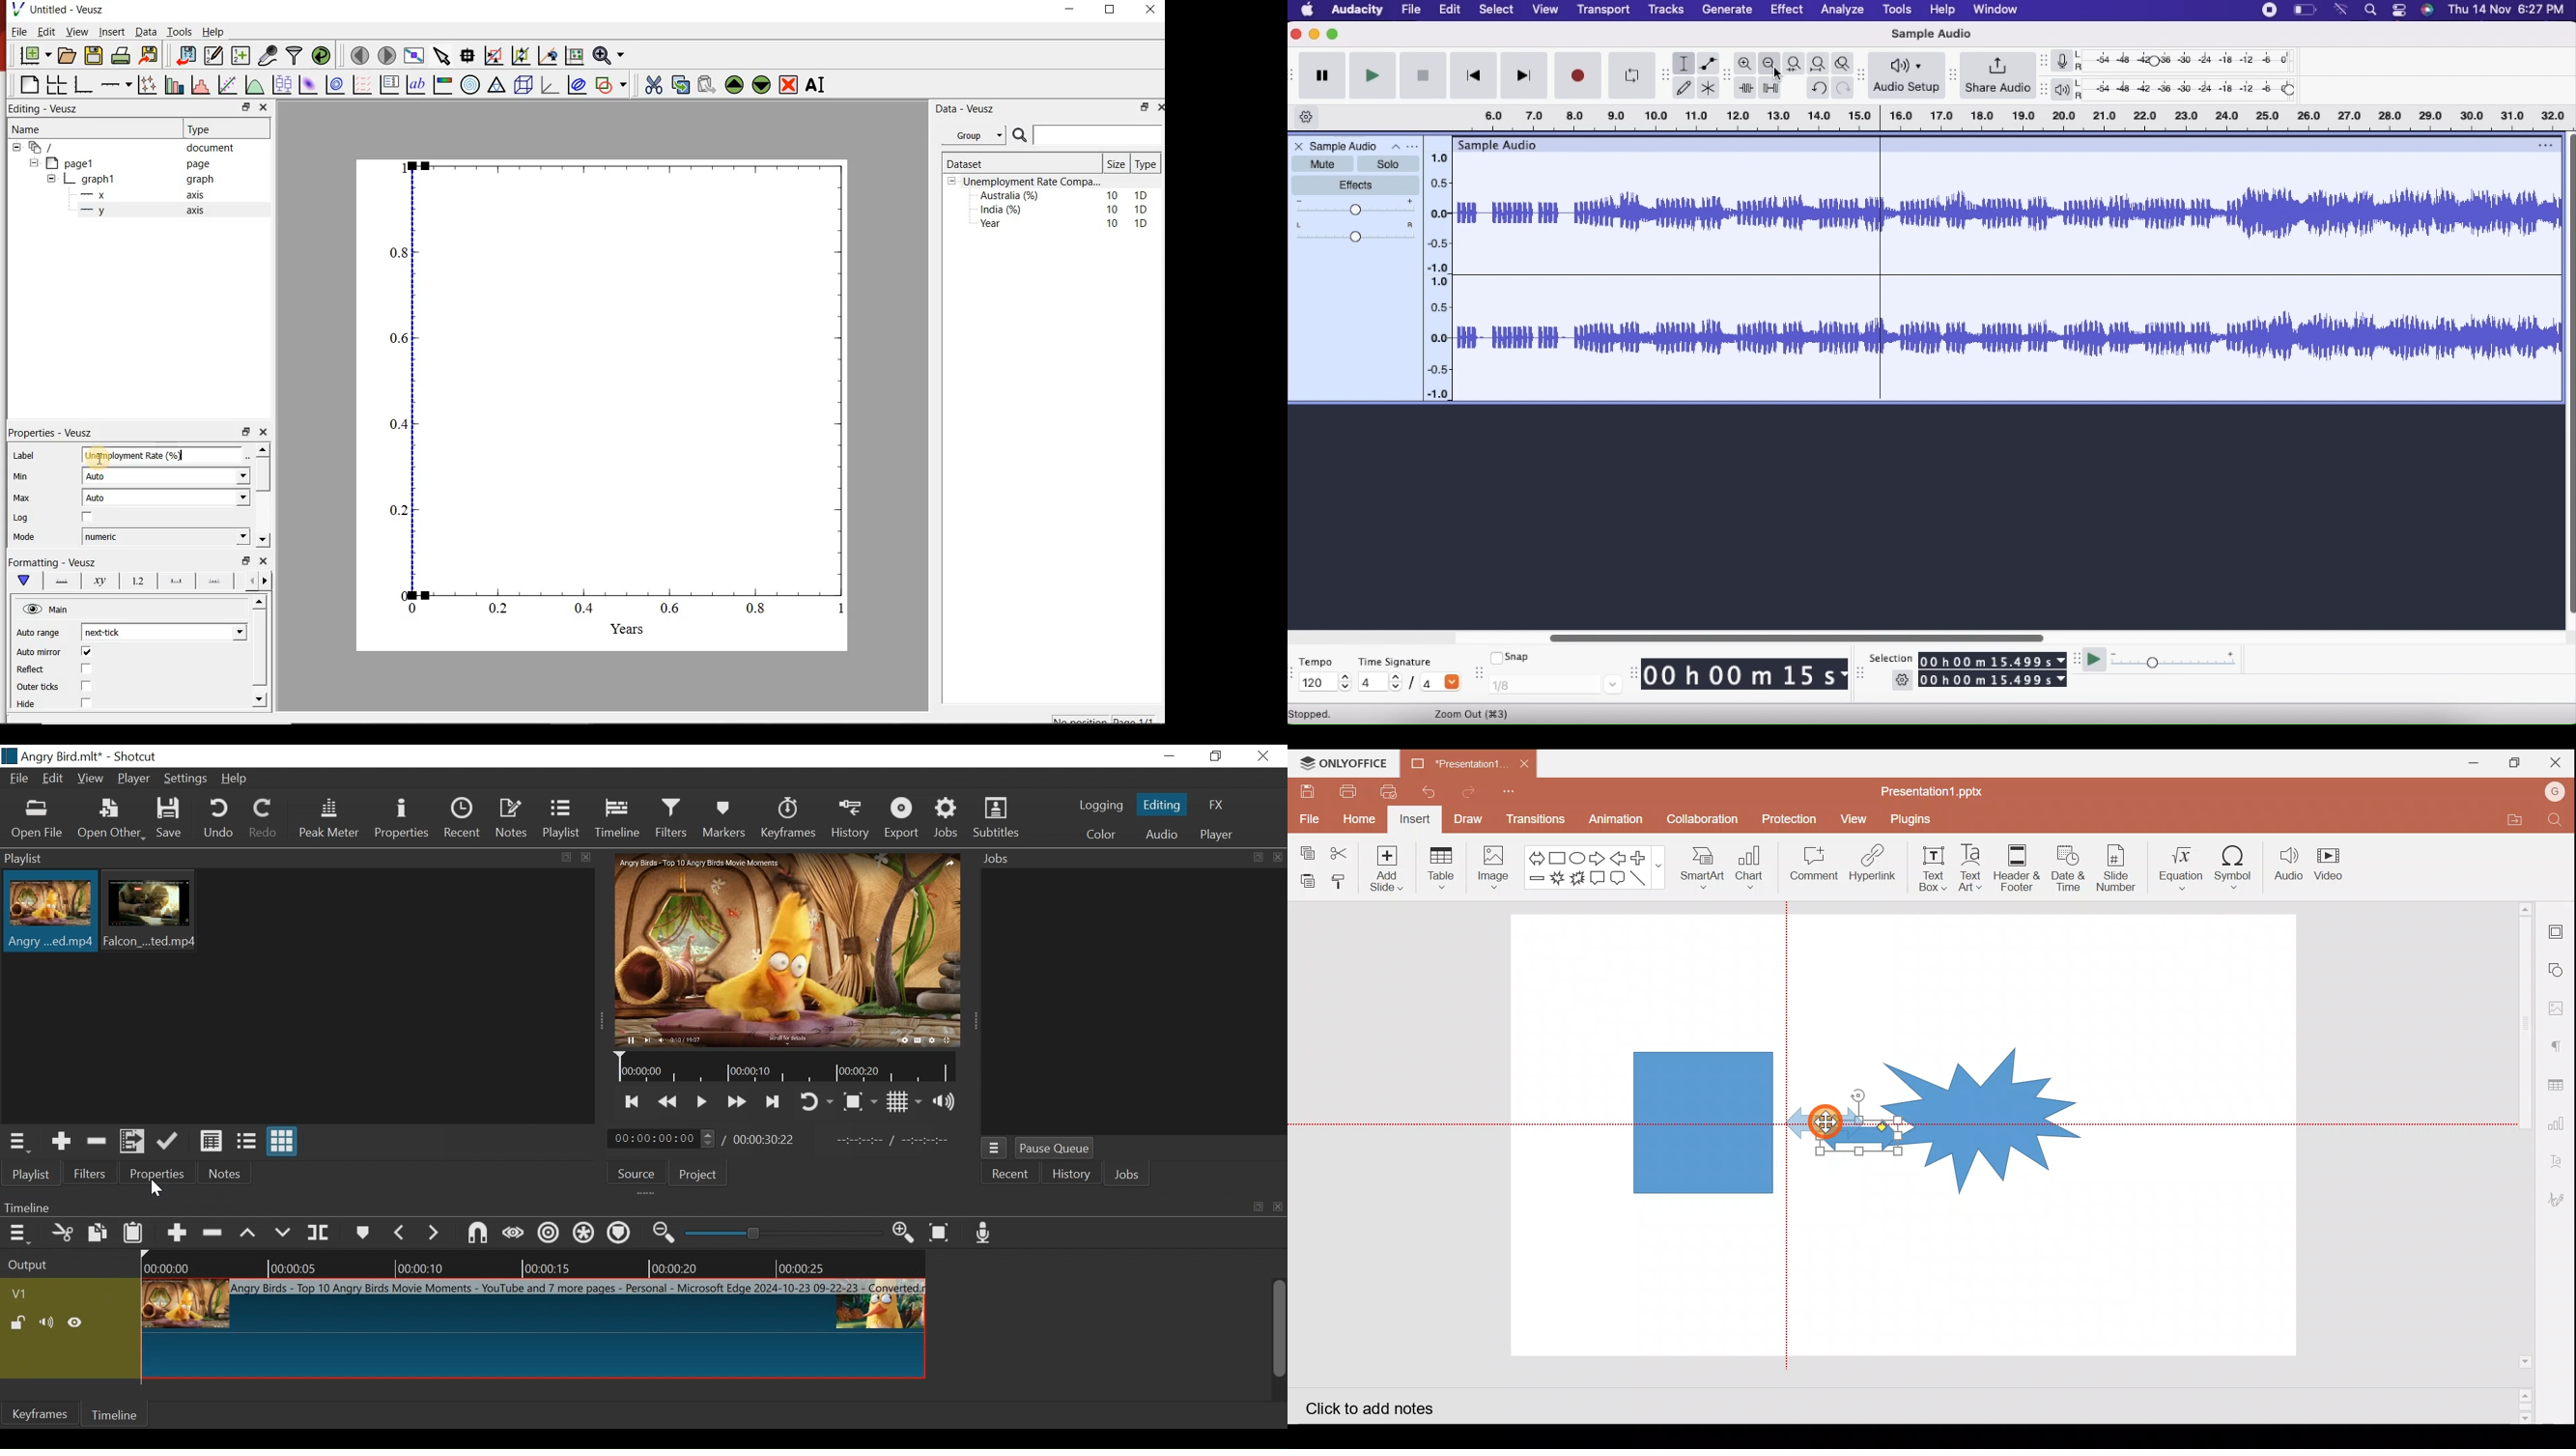 Image resolution: width=2576 pixels, height=1456 pixels. Describe the element at coordinates (1633, 75) in the screenshot. I see `Enable Looping` at that location.